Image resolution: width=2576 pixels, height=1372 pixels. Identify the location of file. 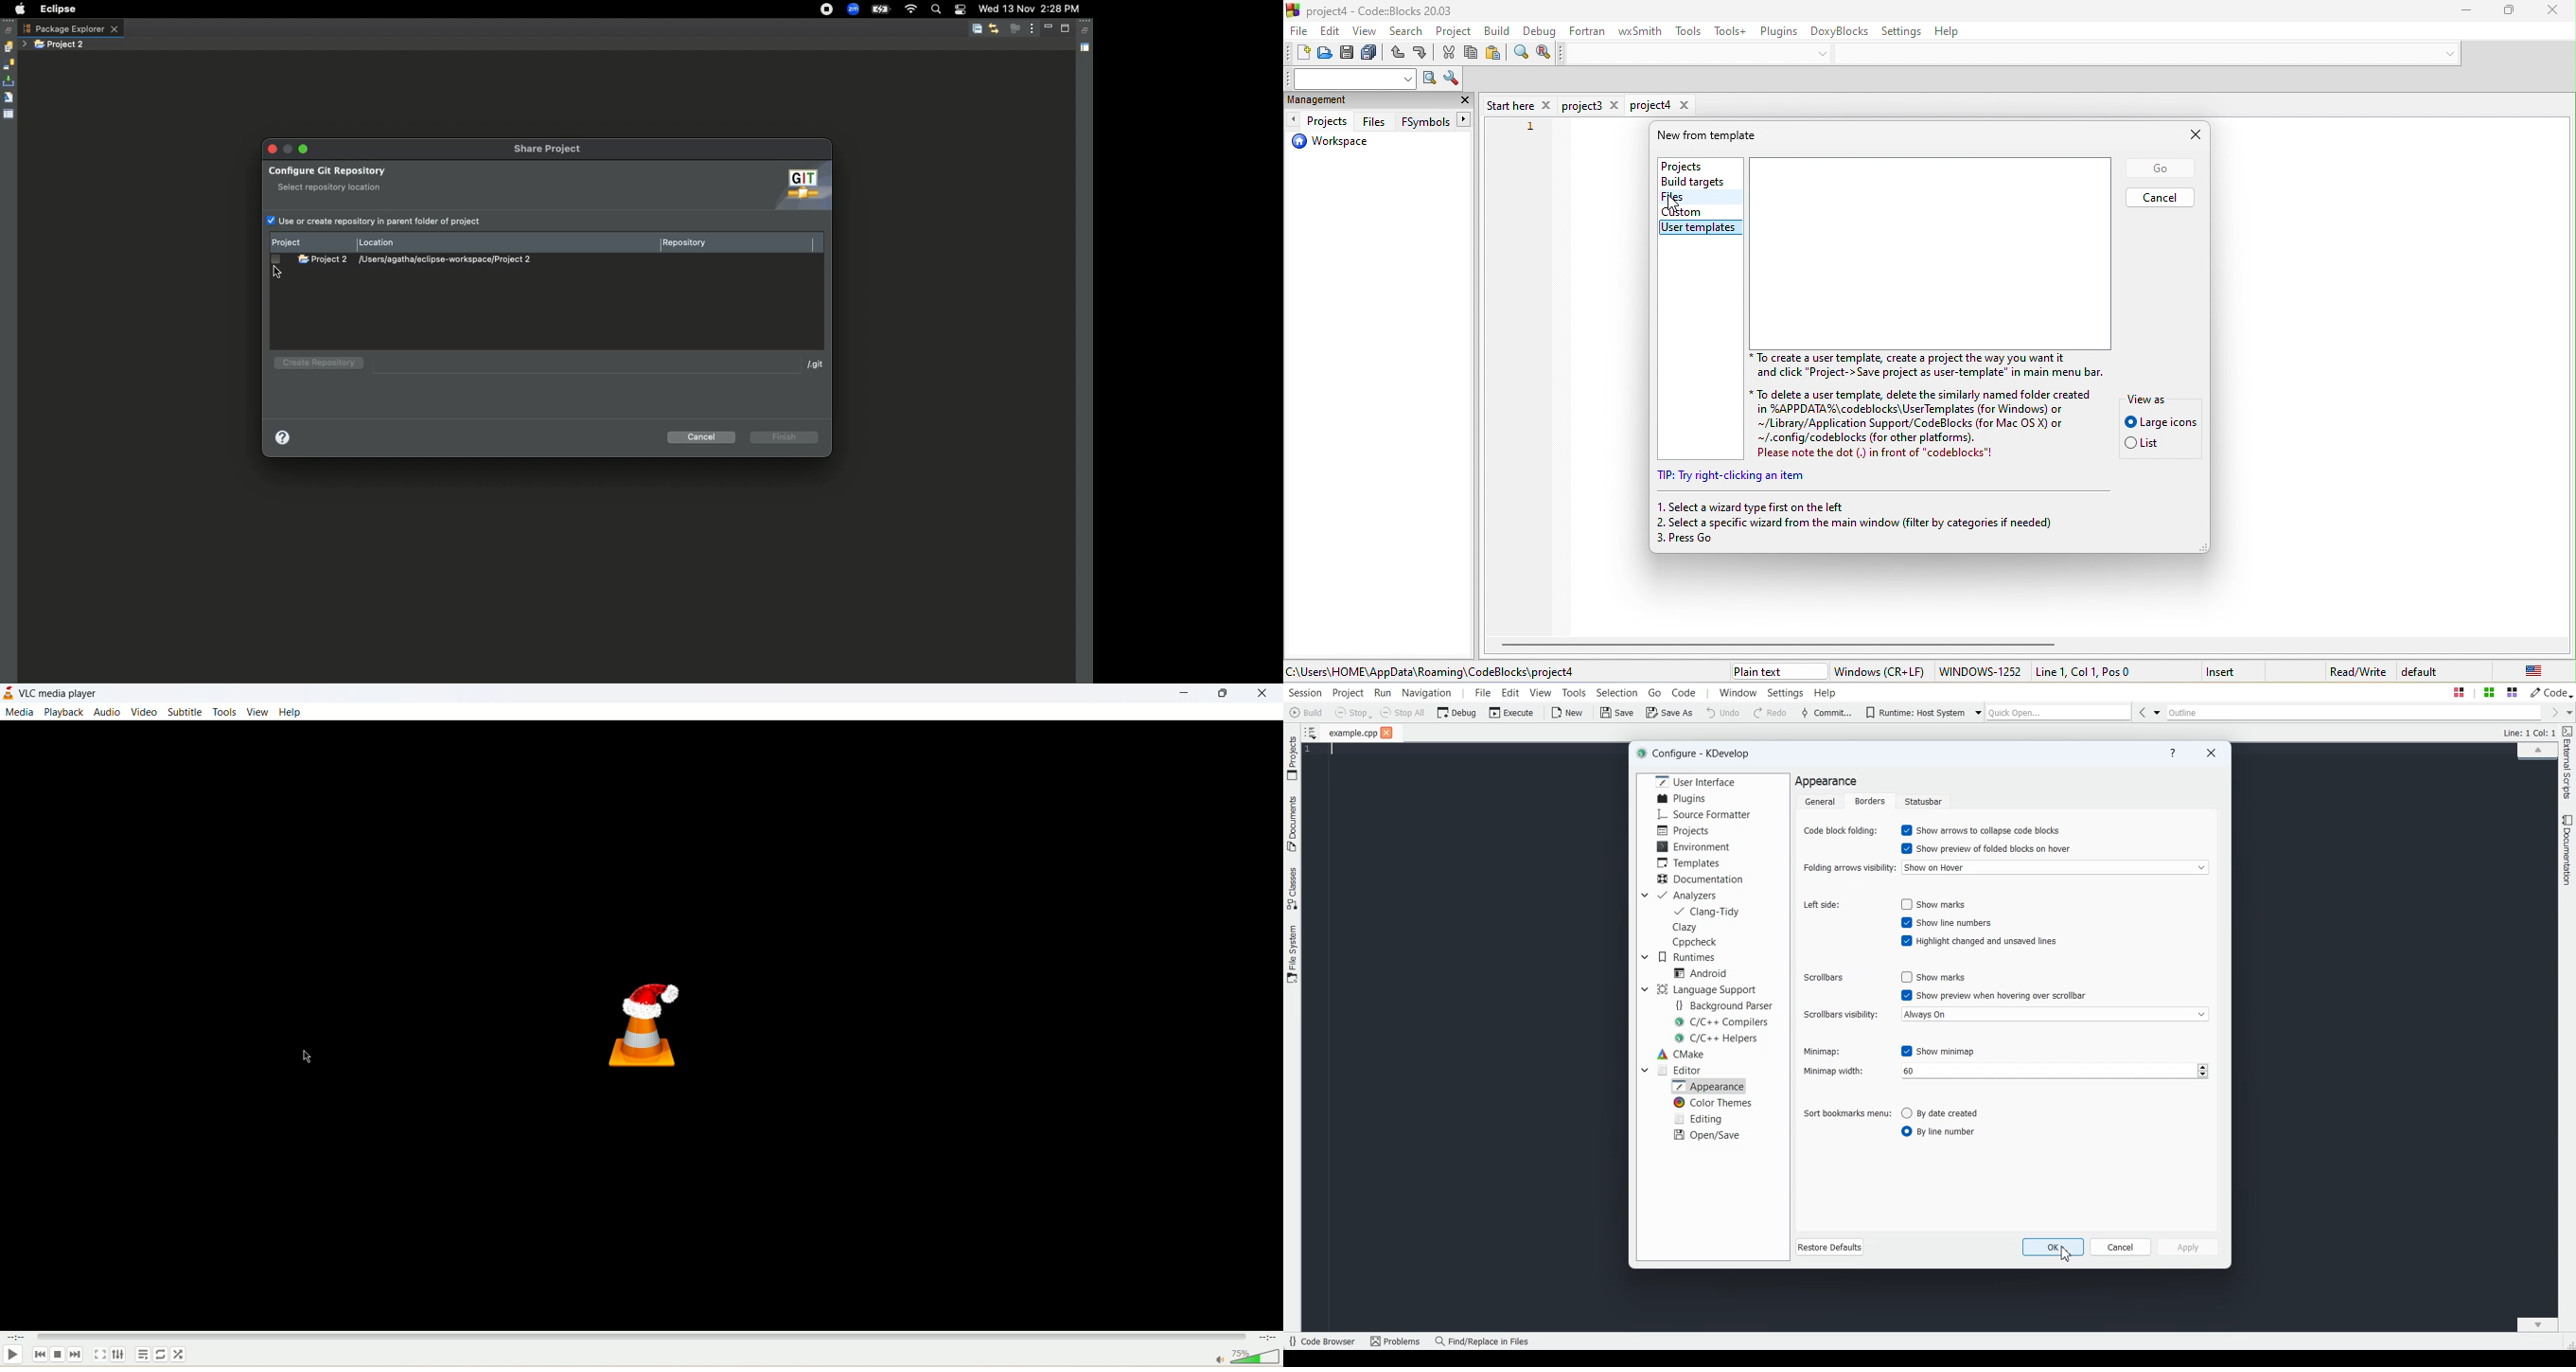
(1298, 33).